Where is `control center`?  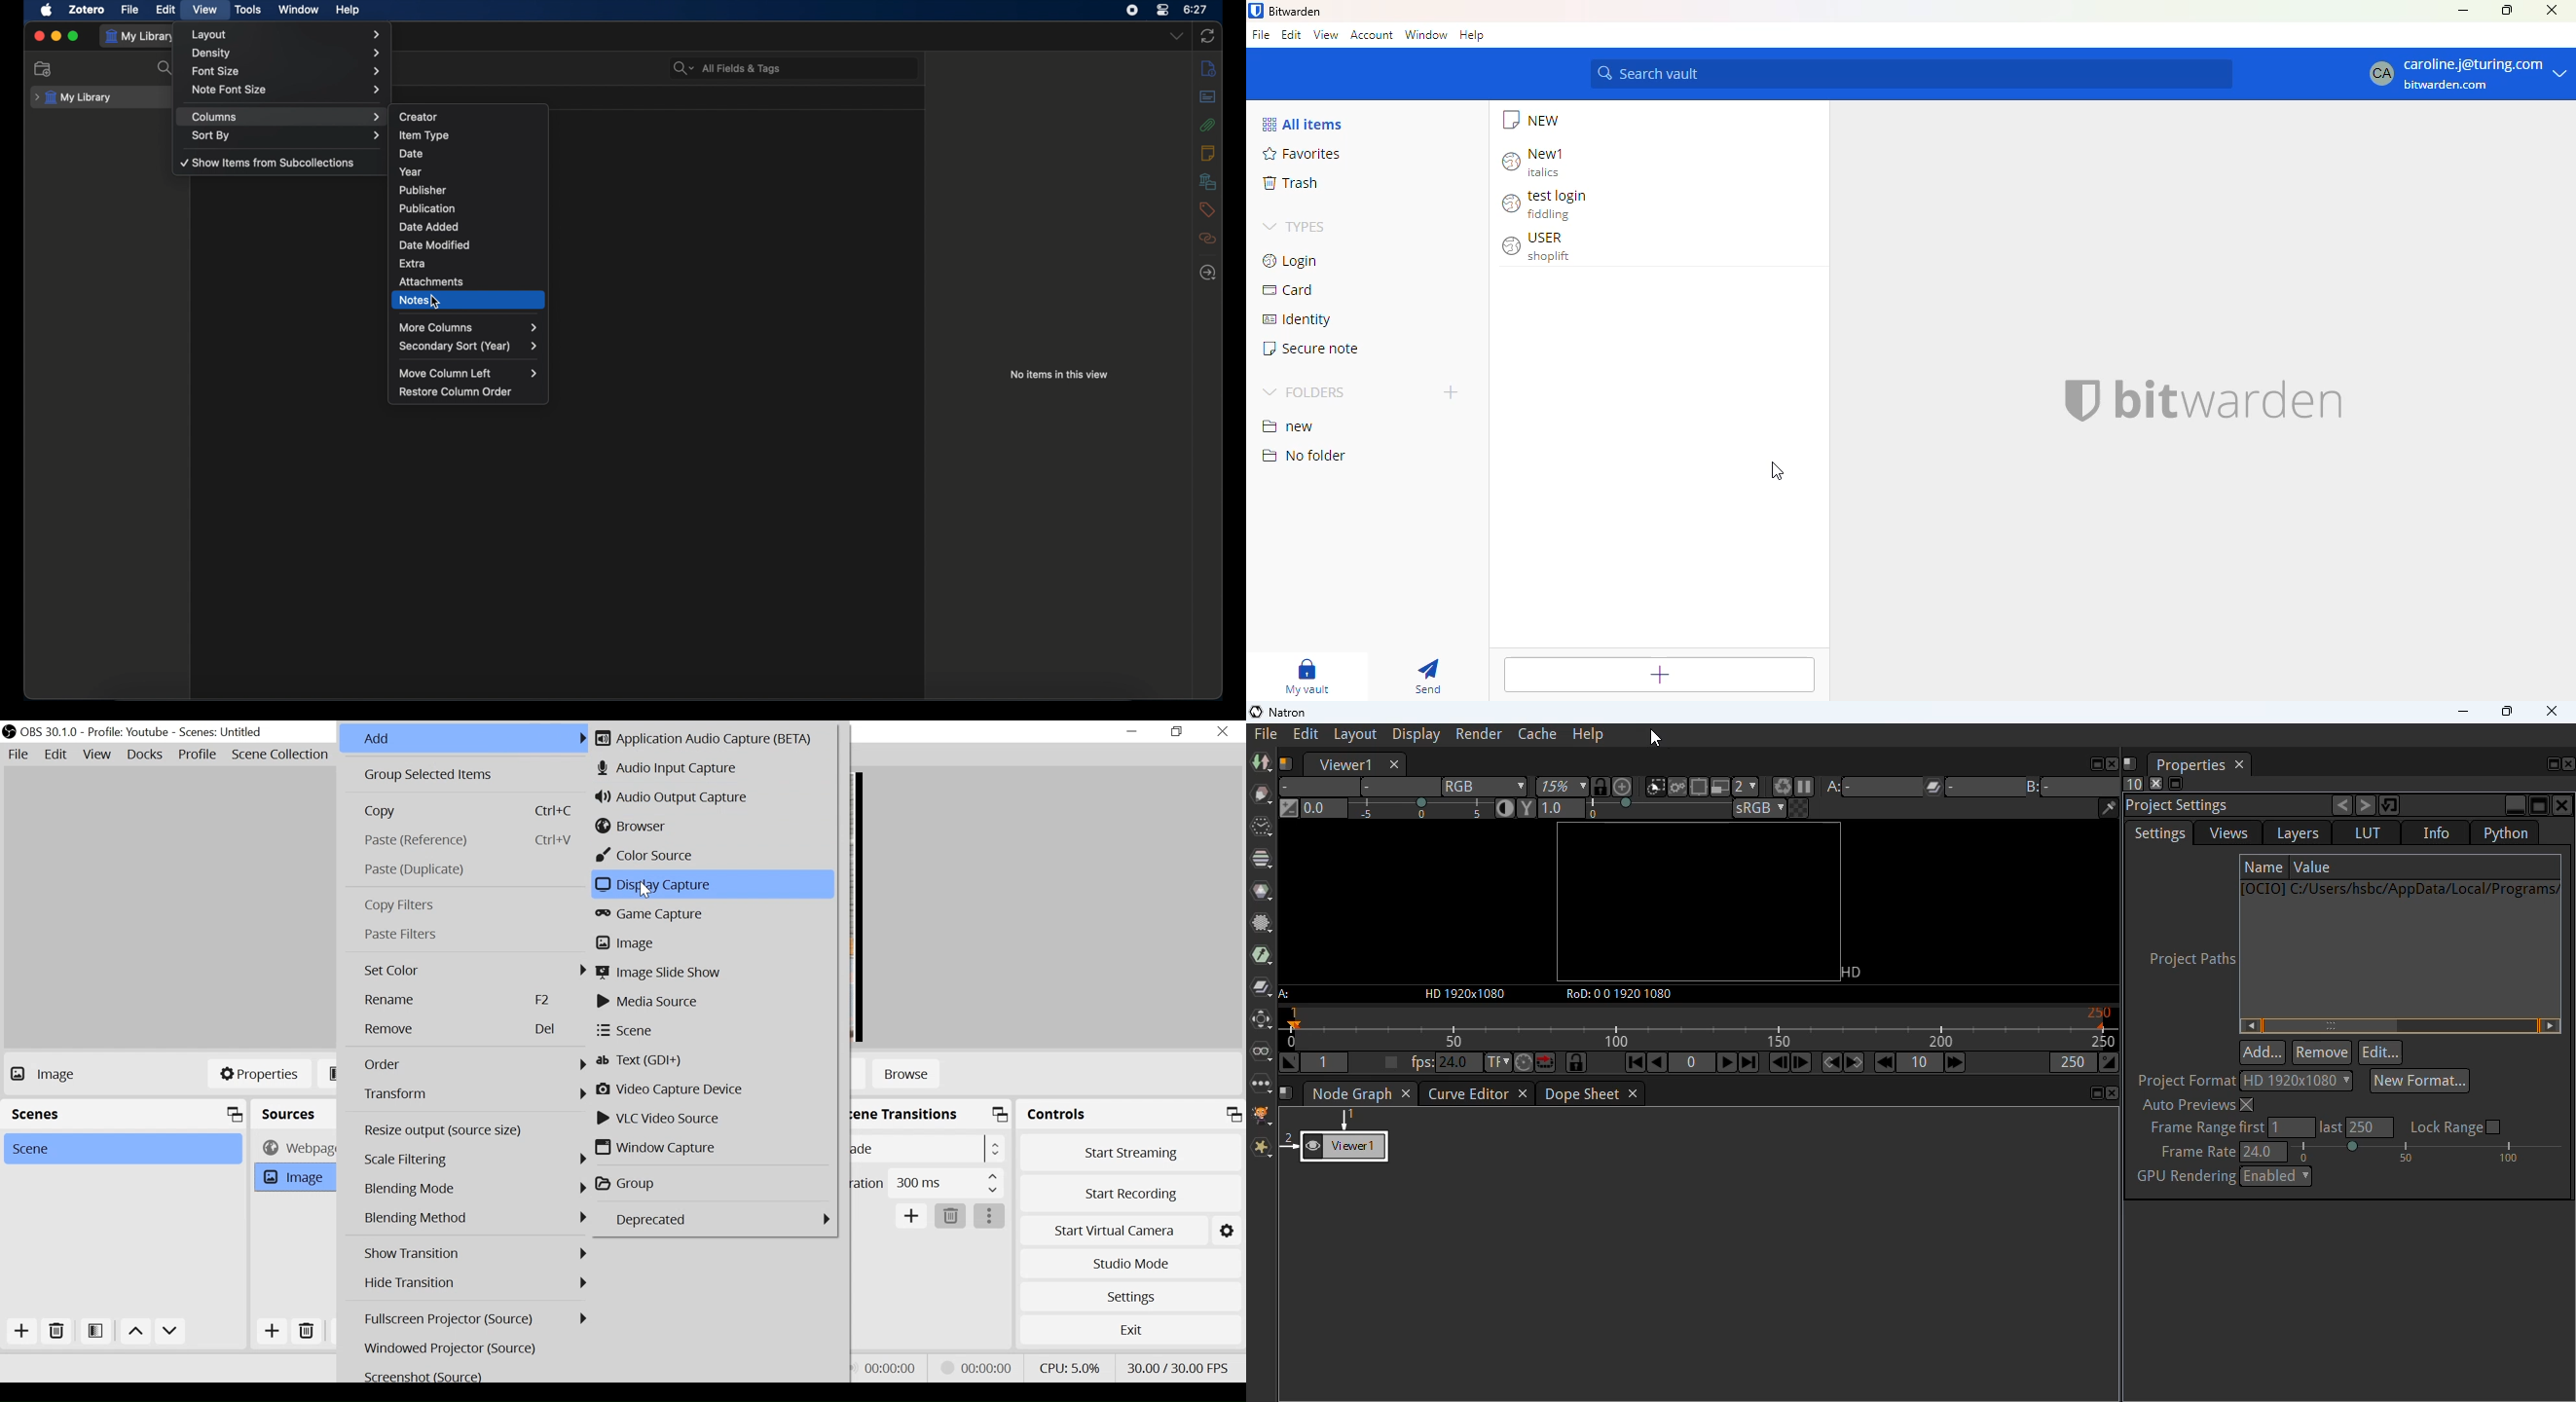 control center is located at coordinates (1163, 10).